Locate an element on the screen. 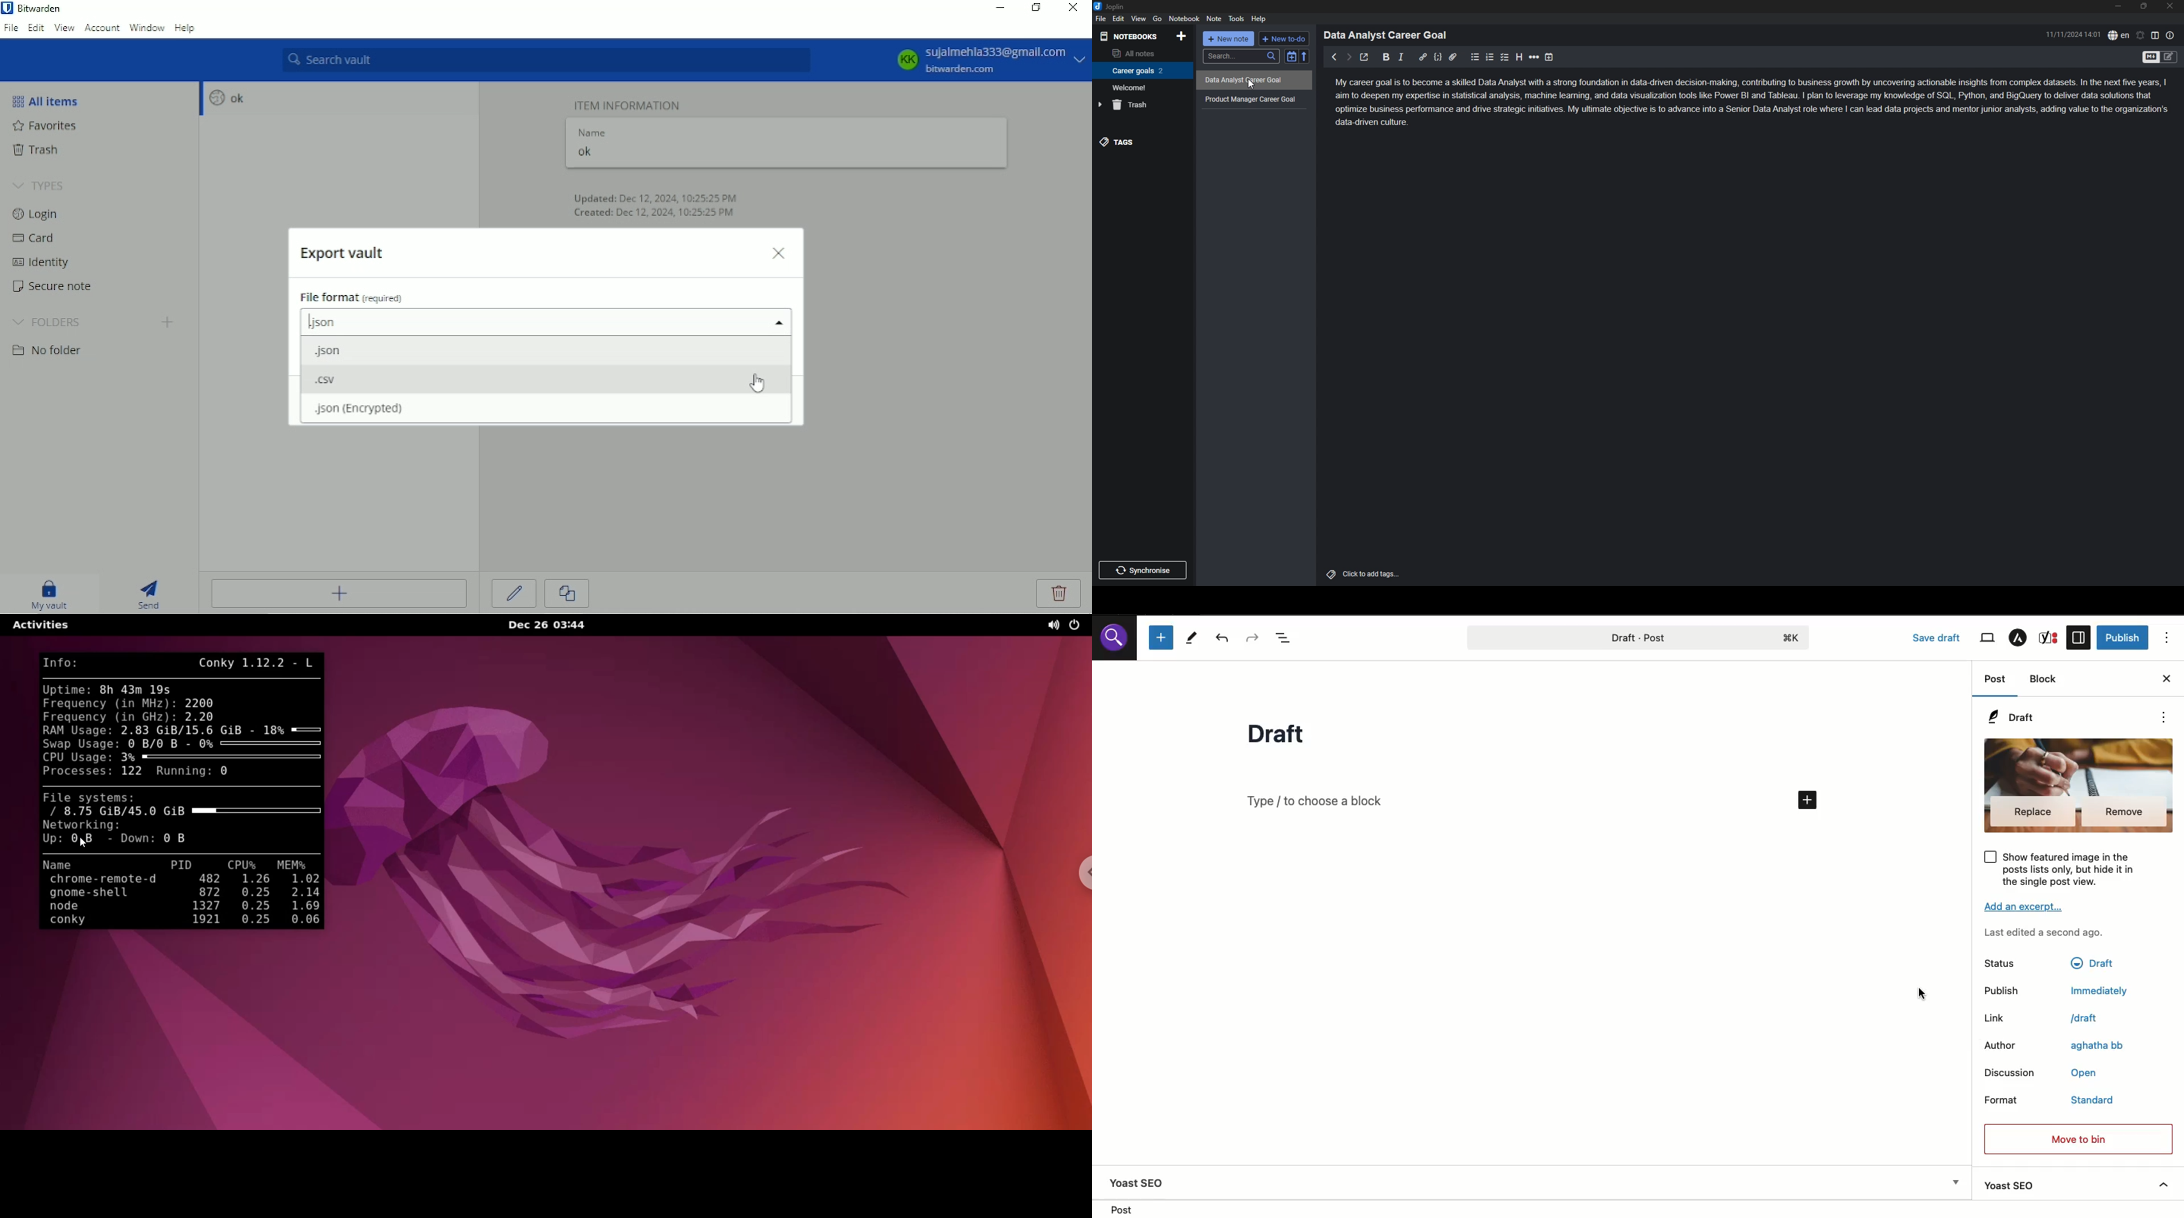 This screenshot has height=1232, width=2184. note is located at coordinates (1215, 18).